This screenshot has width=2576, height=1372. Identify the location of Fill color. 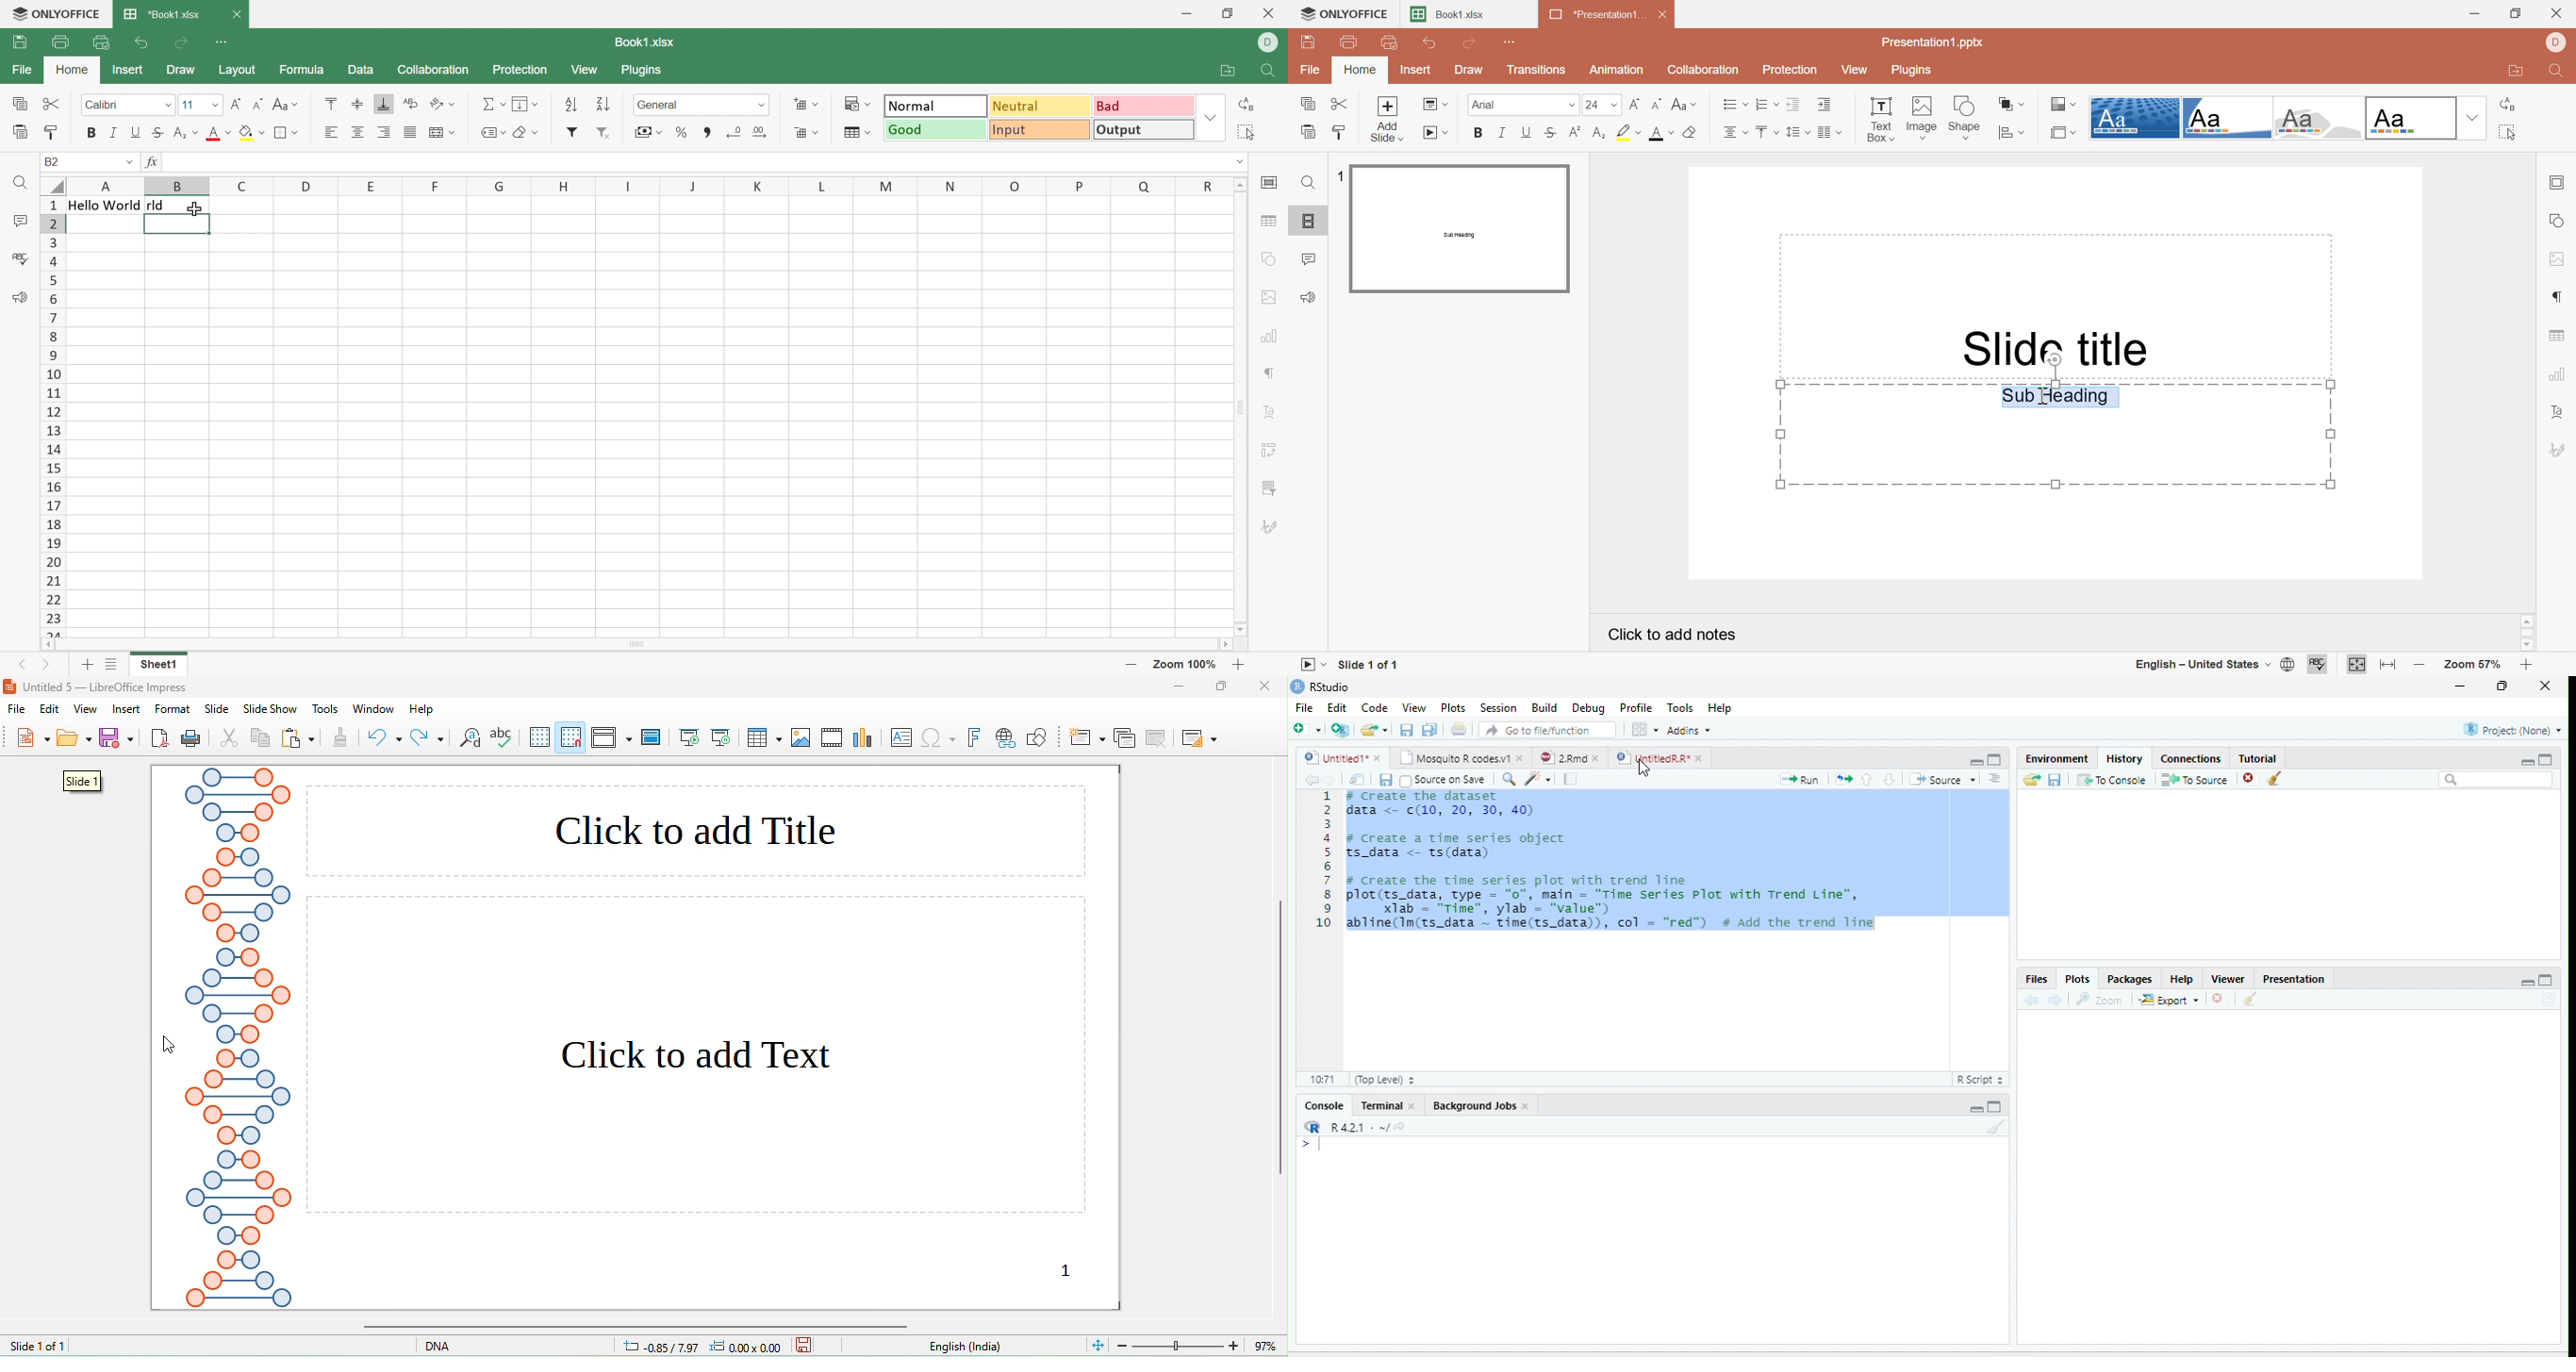
(250, 131).